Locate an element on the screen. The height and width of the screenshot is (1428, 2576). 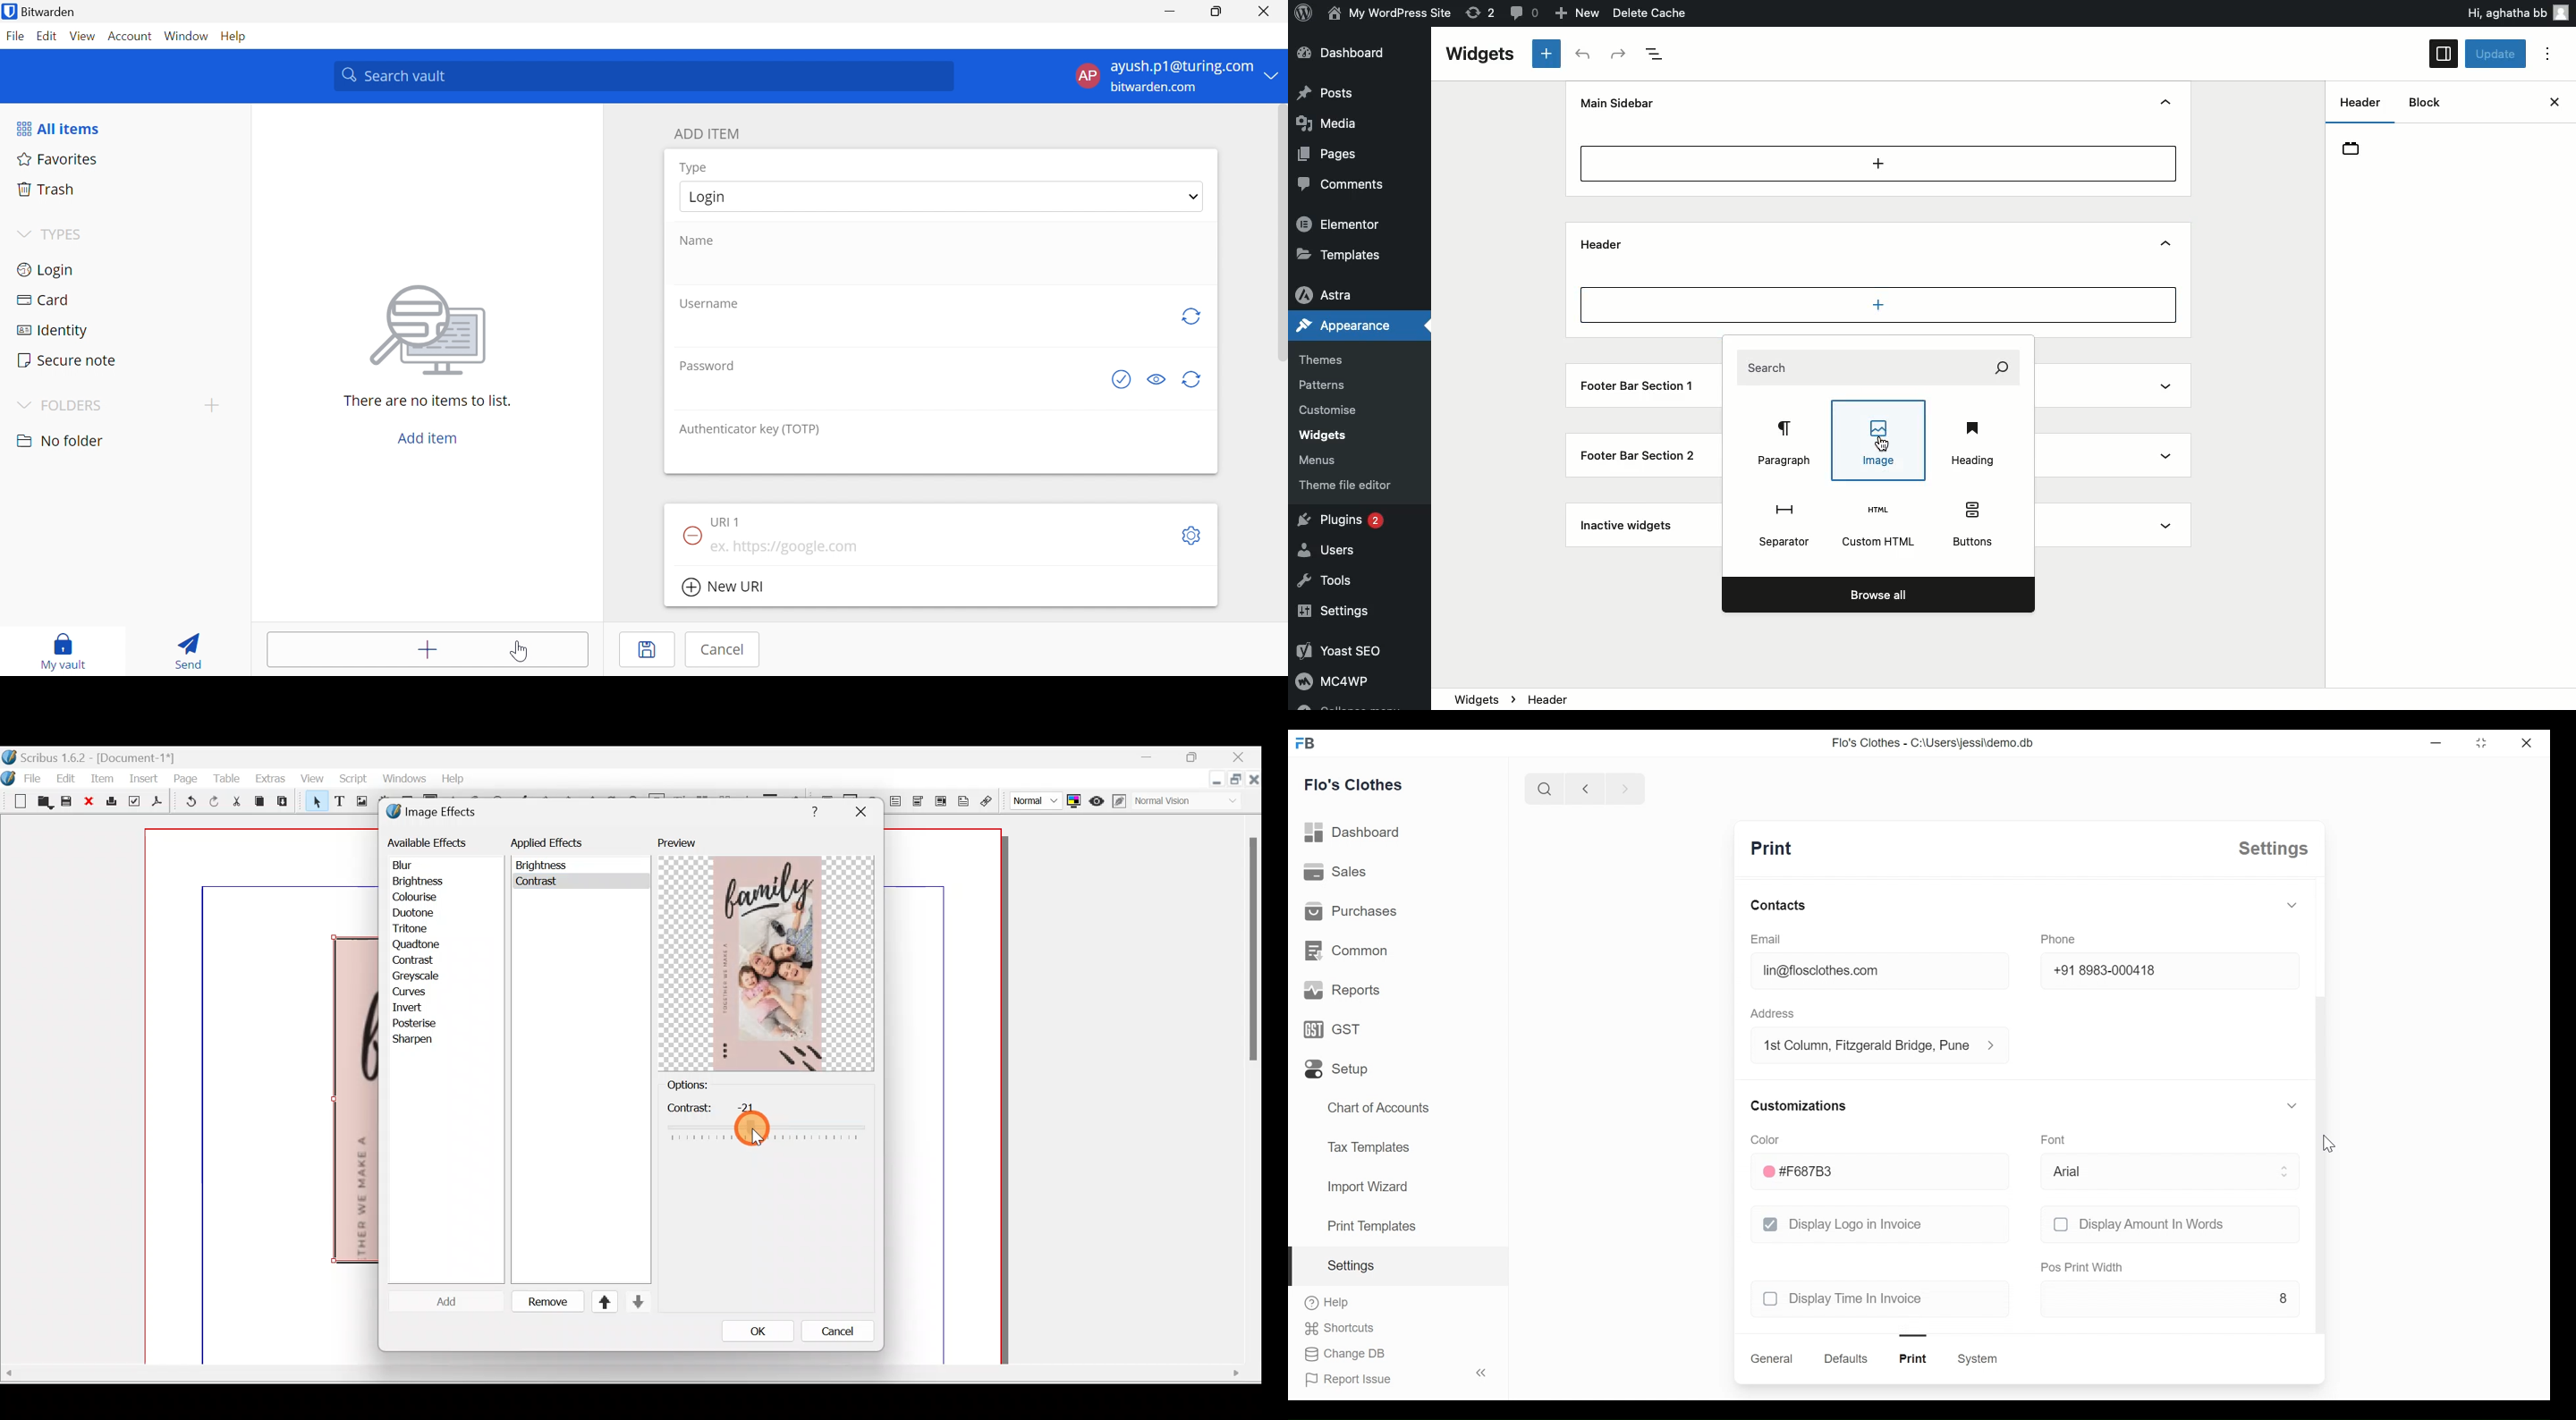
display time in invoice is located at coordinates (1860, 1299).